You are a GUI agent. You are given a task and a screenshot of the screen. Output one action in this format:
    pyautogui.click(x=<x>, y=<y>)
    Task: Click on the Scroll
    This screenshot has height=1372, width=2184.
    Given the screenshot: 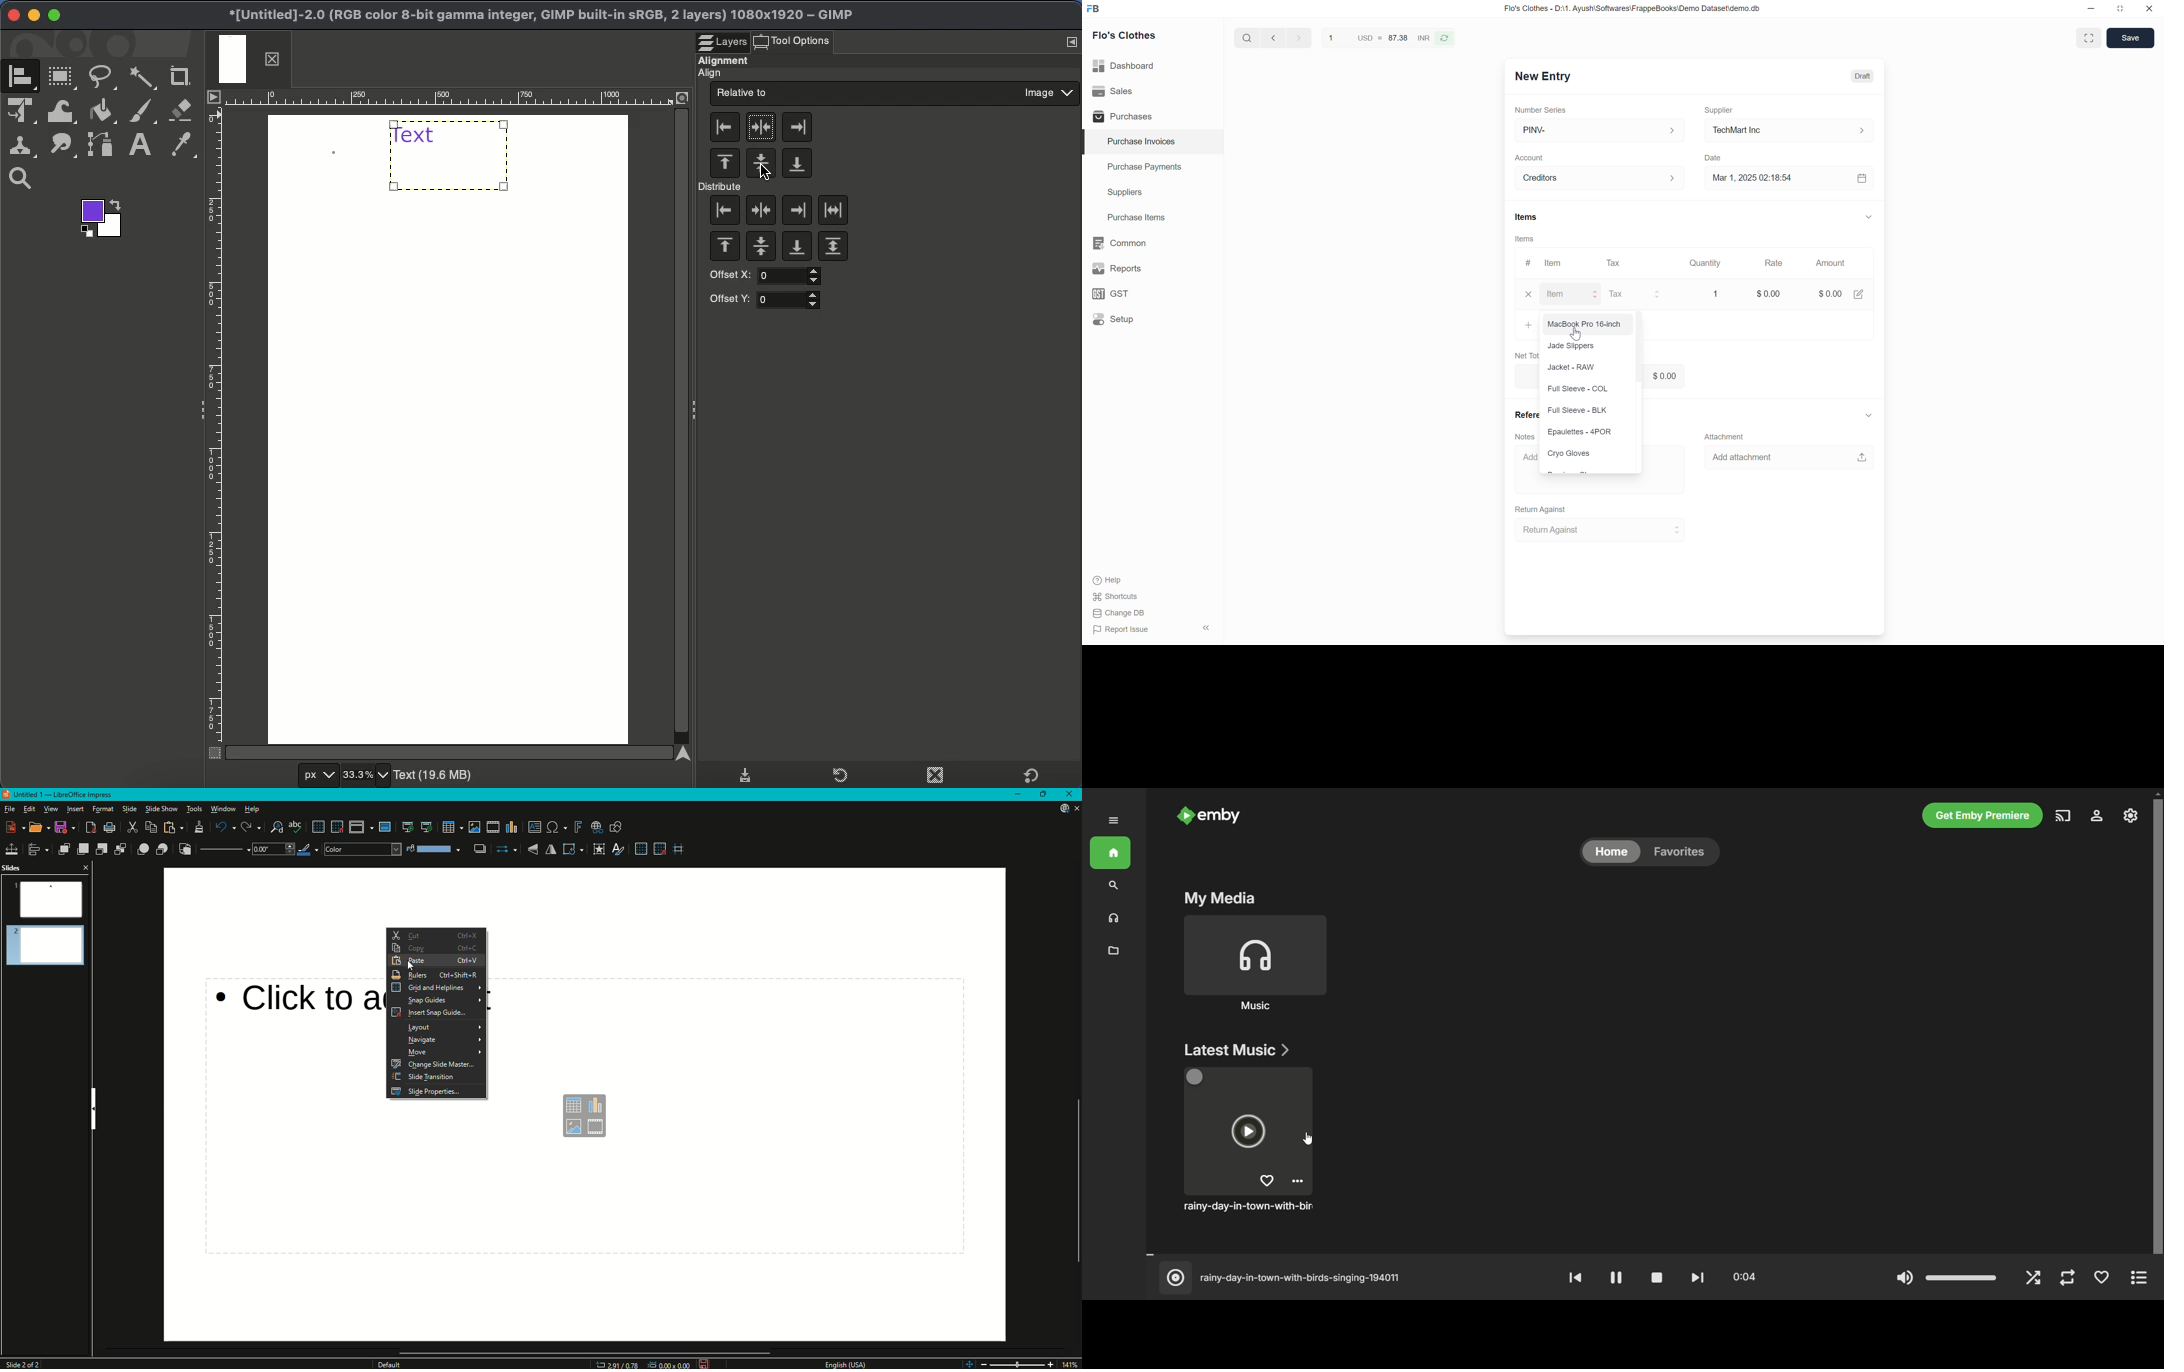 What is the action you would take?
    pyautogui.click(x=453, y=751)
    